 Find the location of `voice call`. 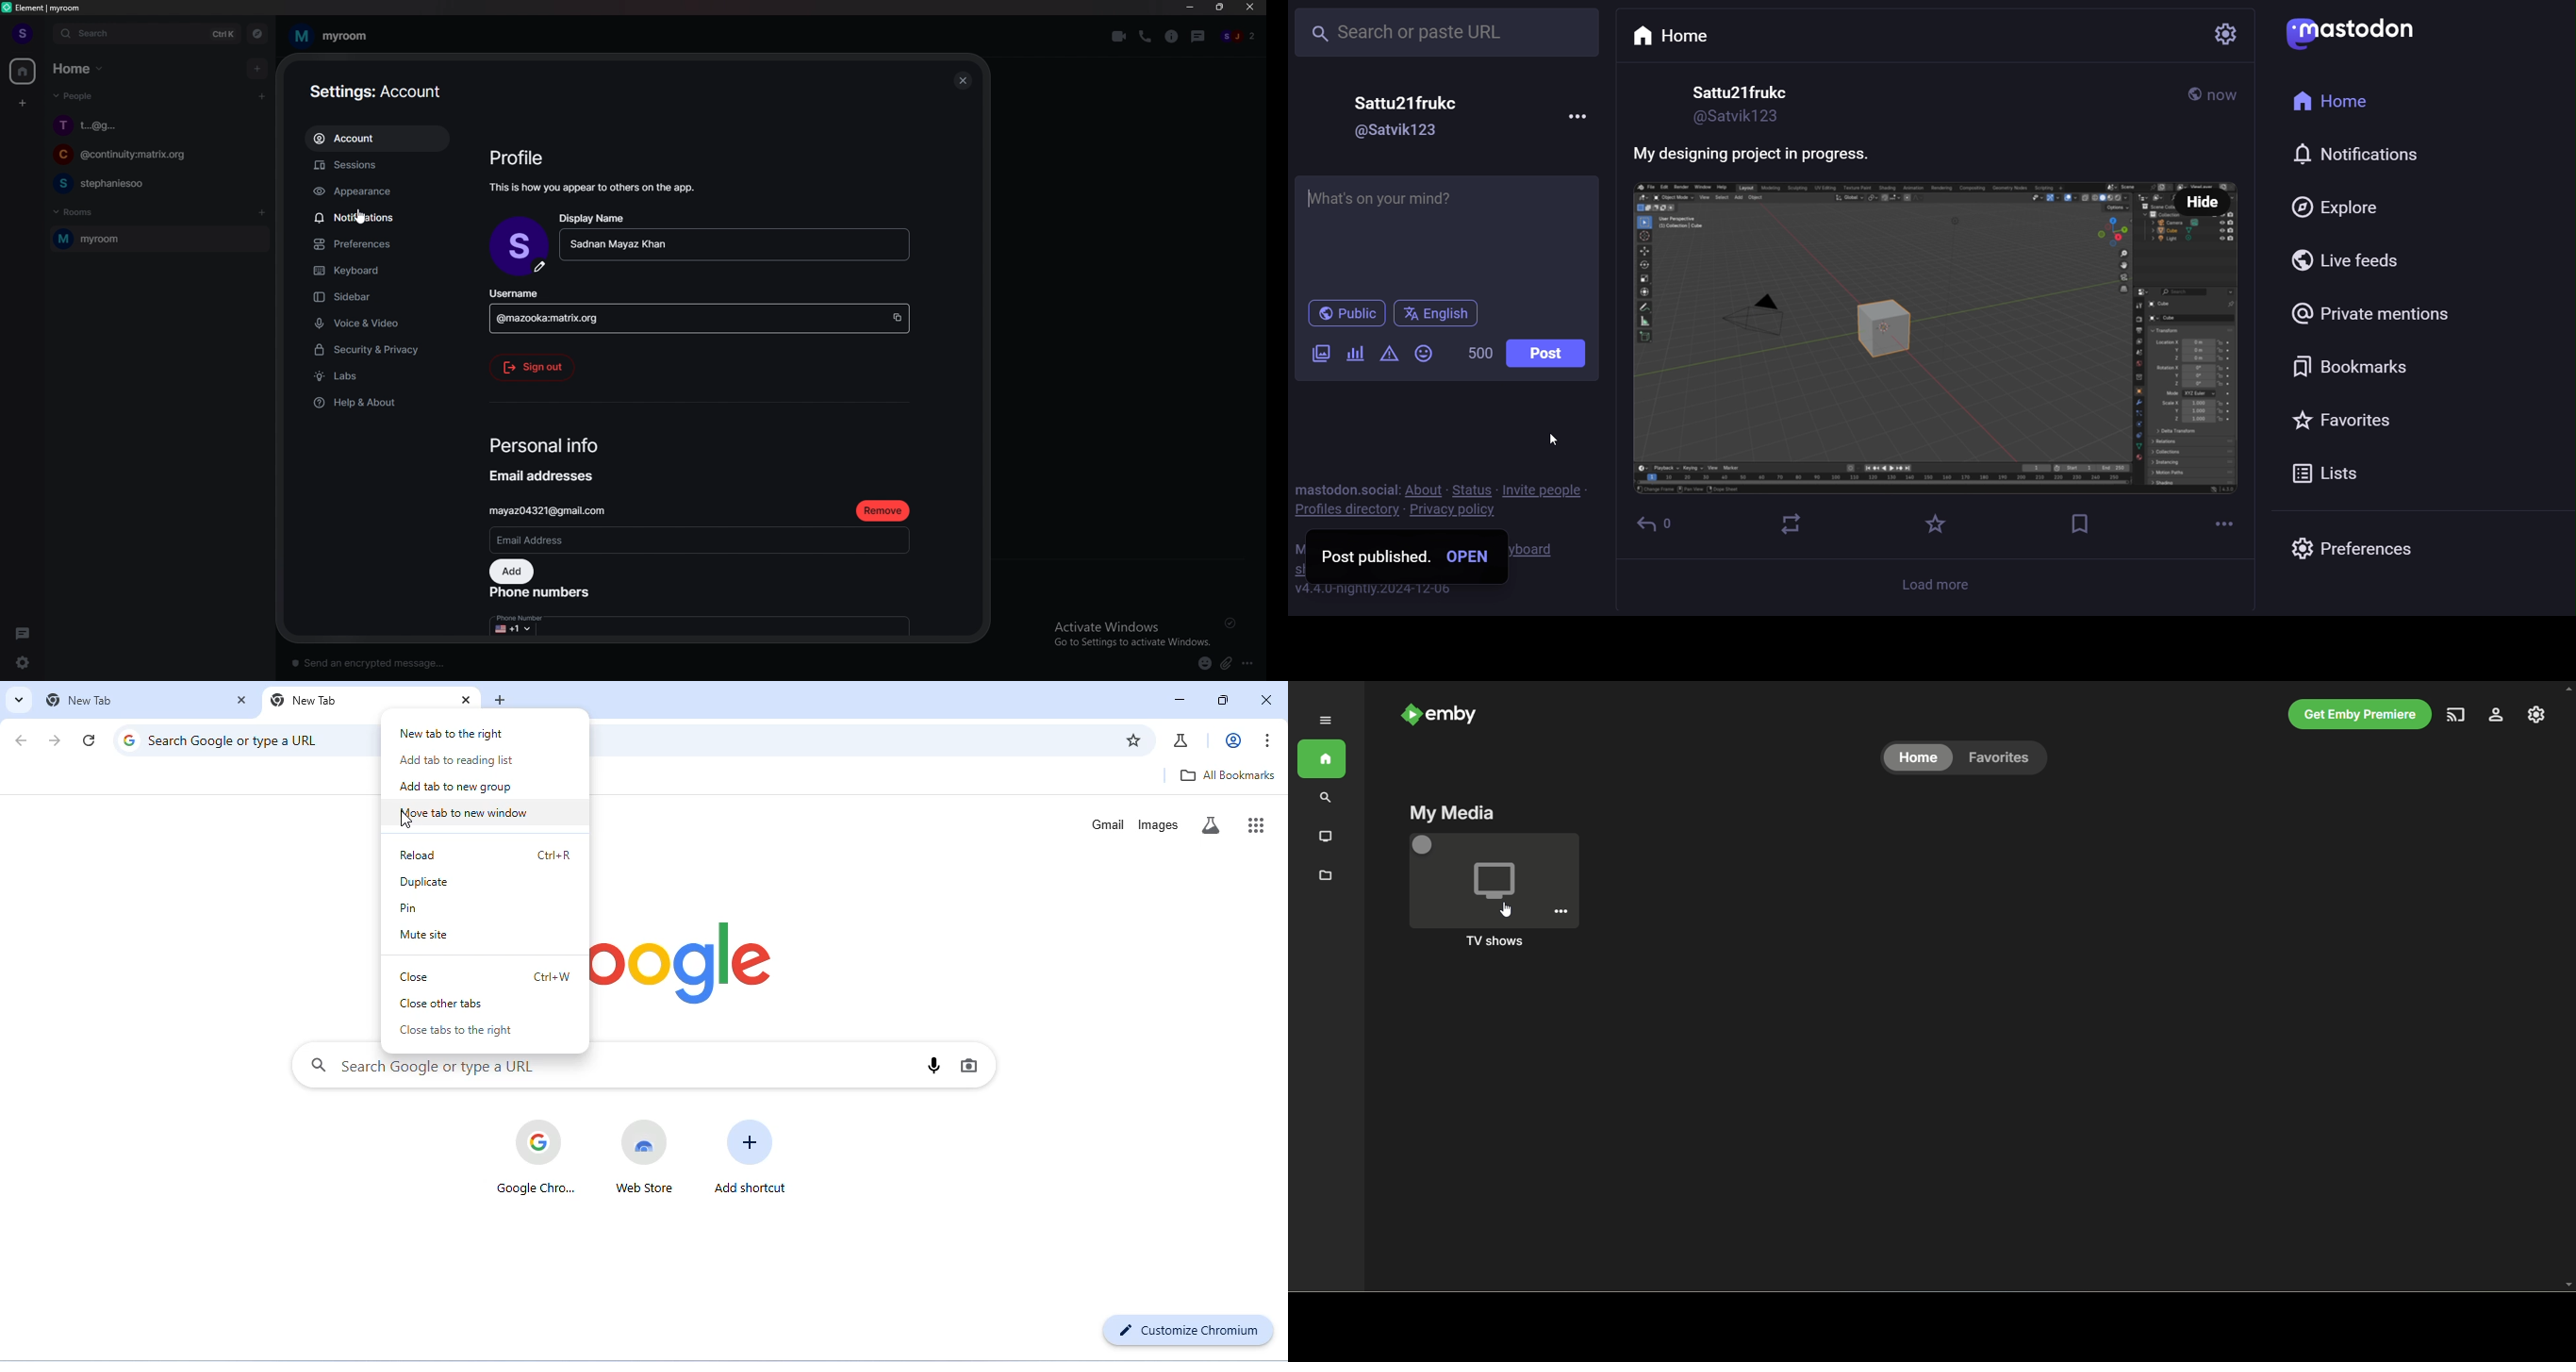

voice call is located at coordinates (1145, 37).